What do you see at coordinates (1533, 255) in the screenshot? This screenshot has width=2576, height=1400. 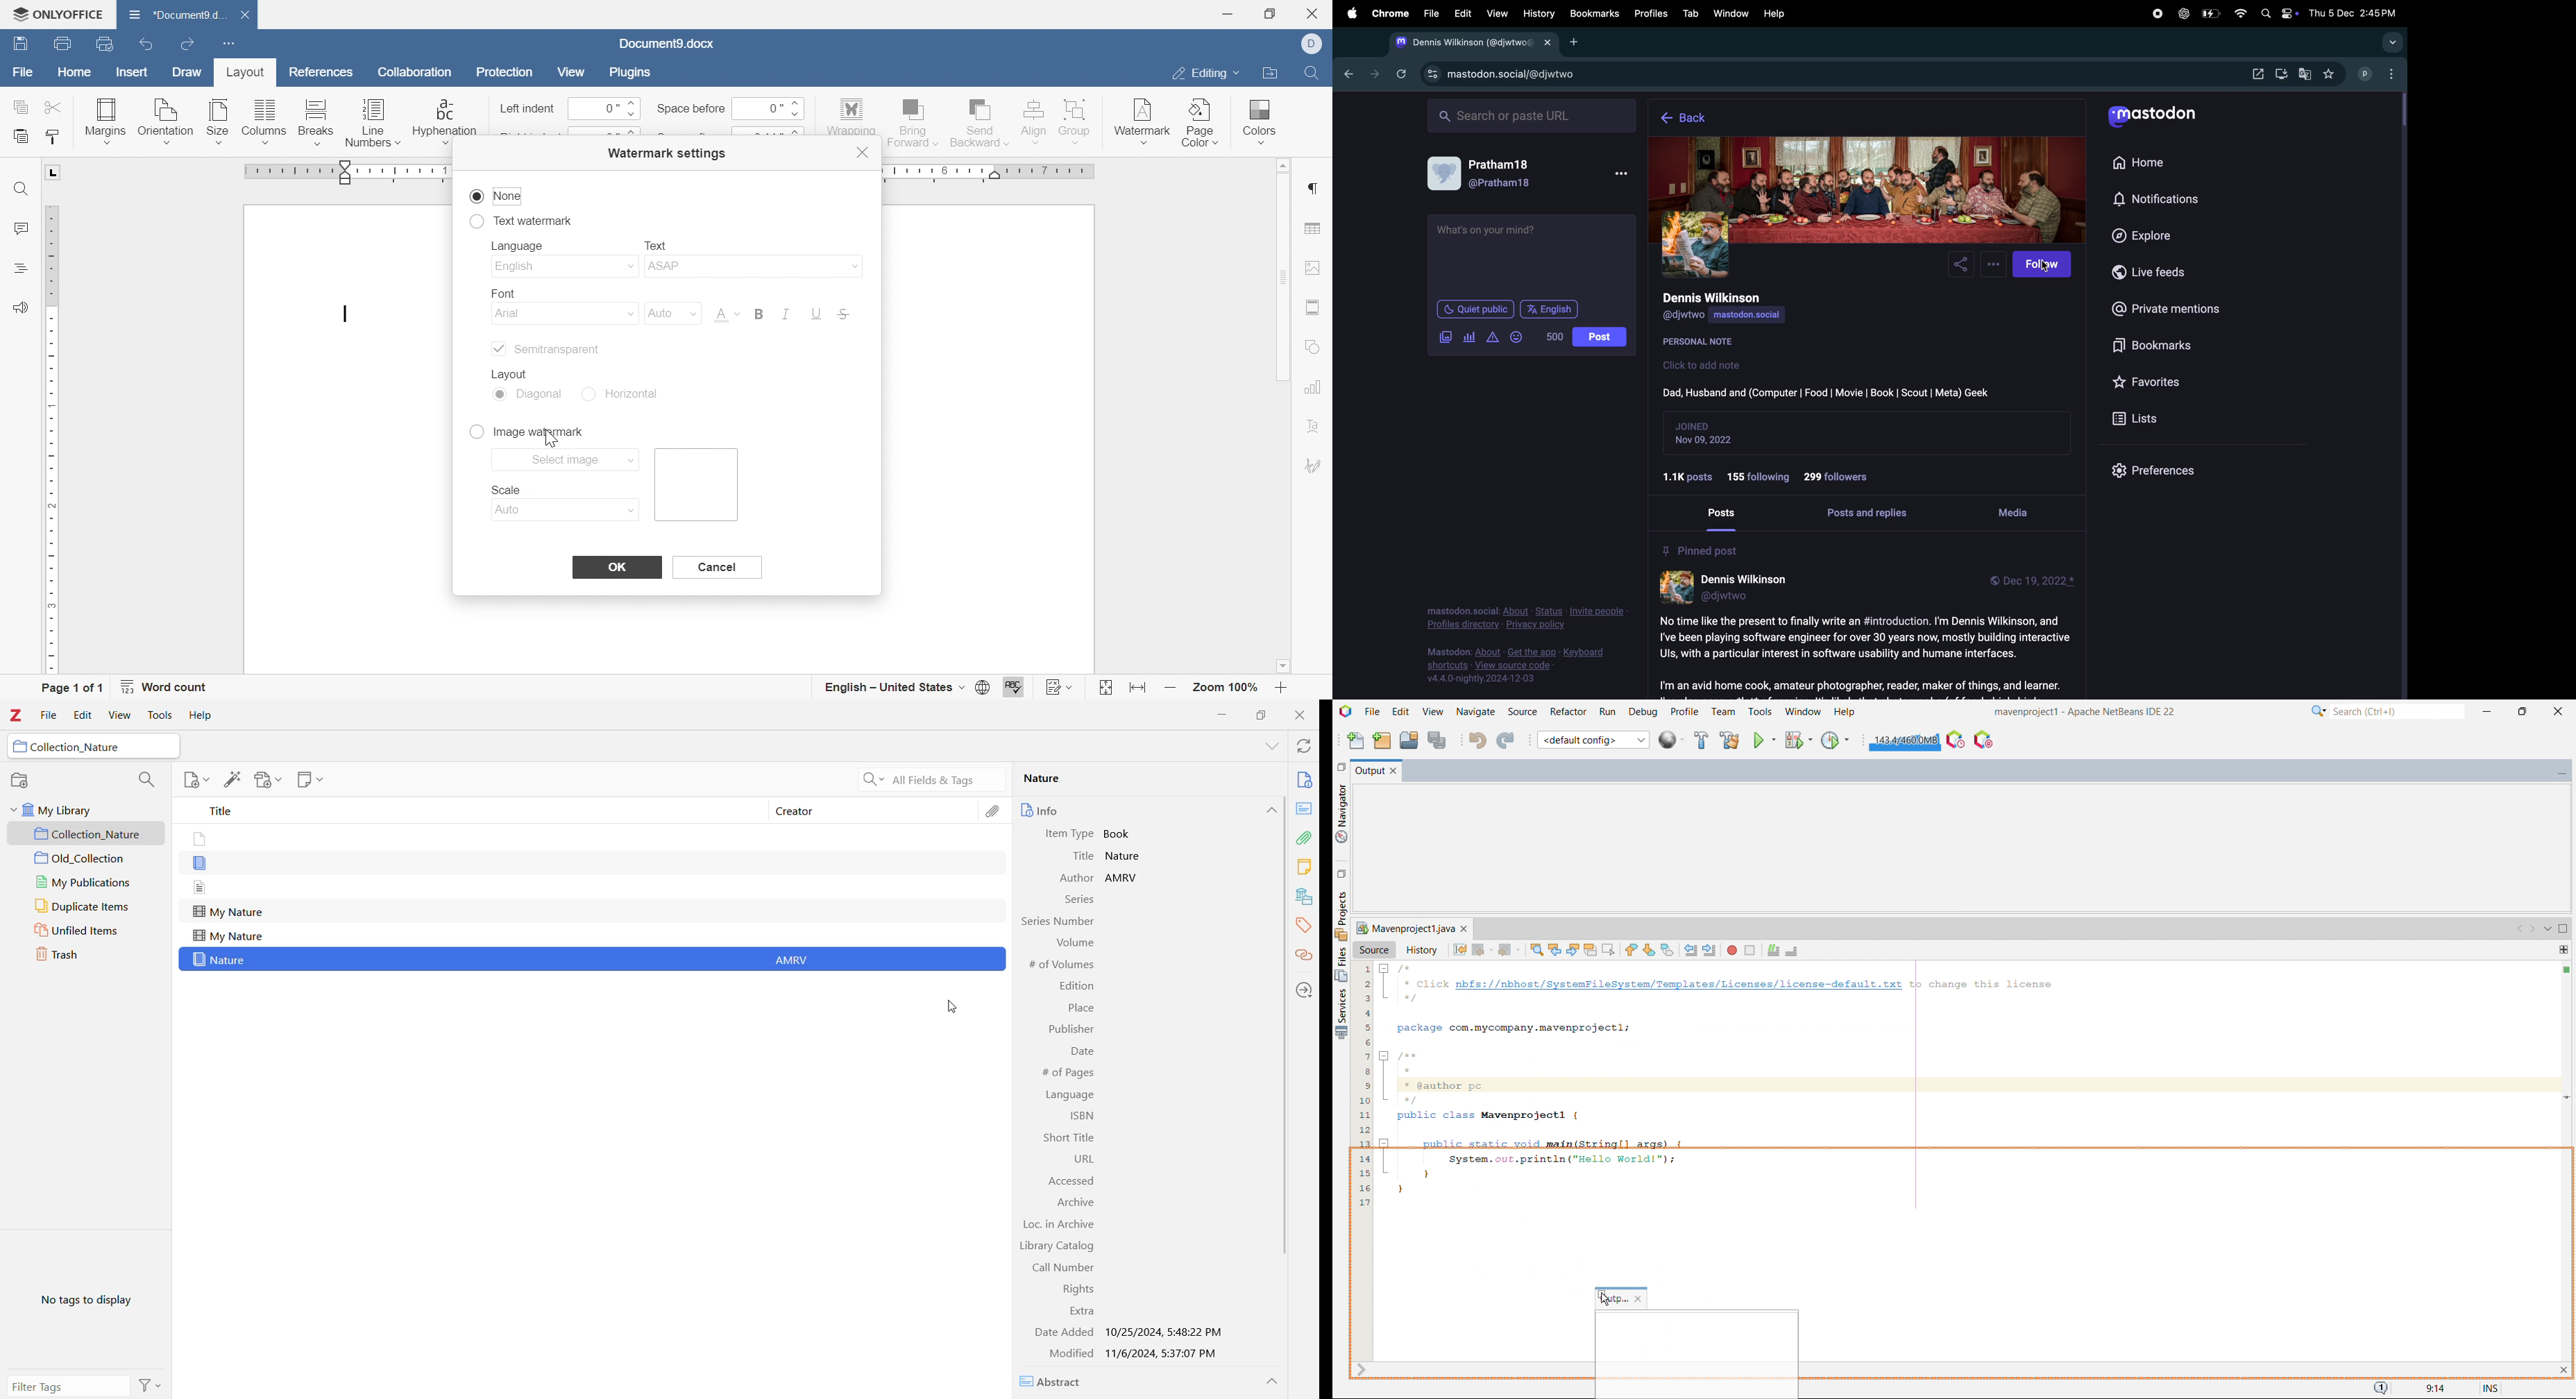 I see `textbox` at bounding box center [1533, 255].